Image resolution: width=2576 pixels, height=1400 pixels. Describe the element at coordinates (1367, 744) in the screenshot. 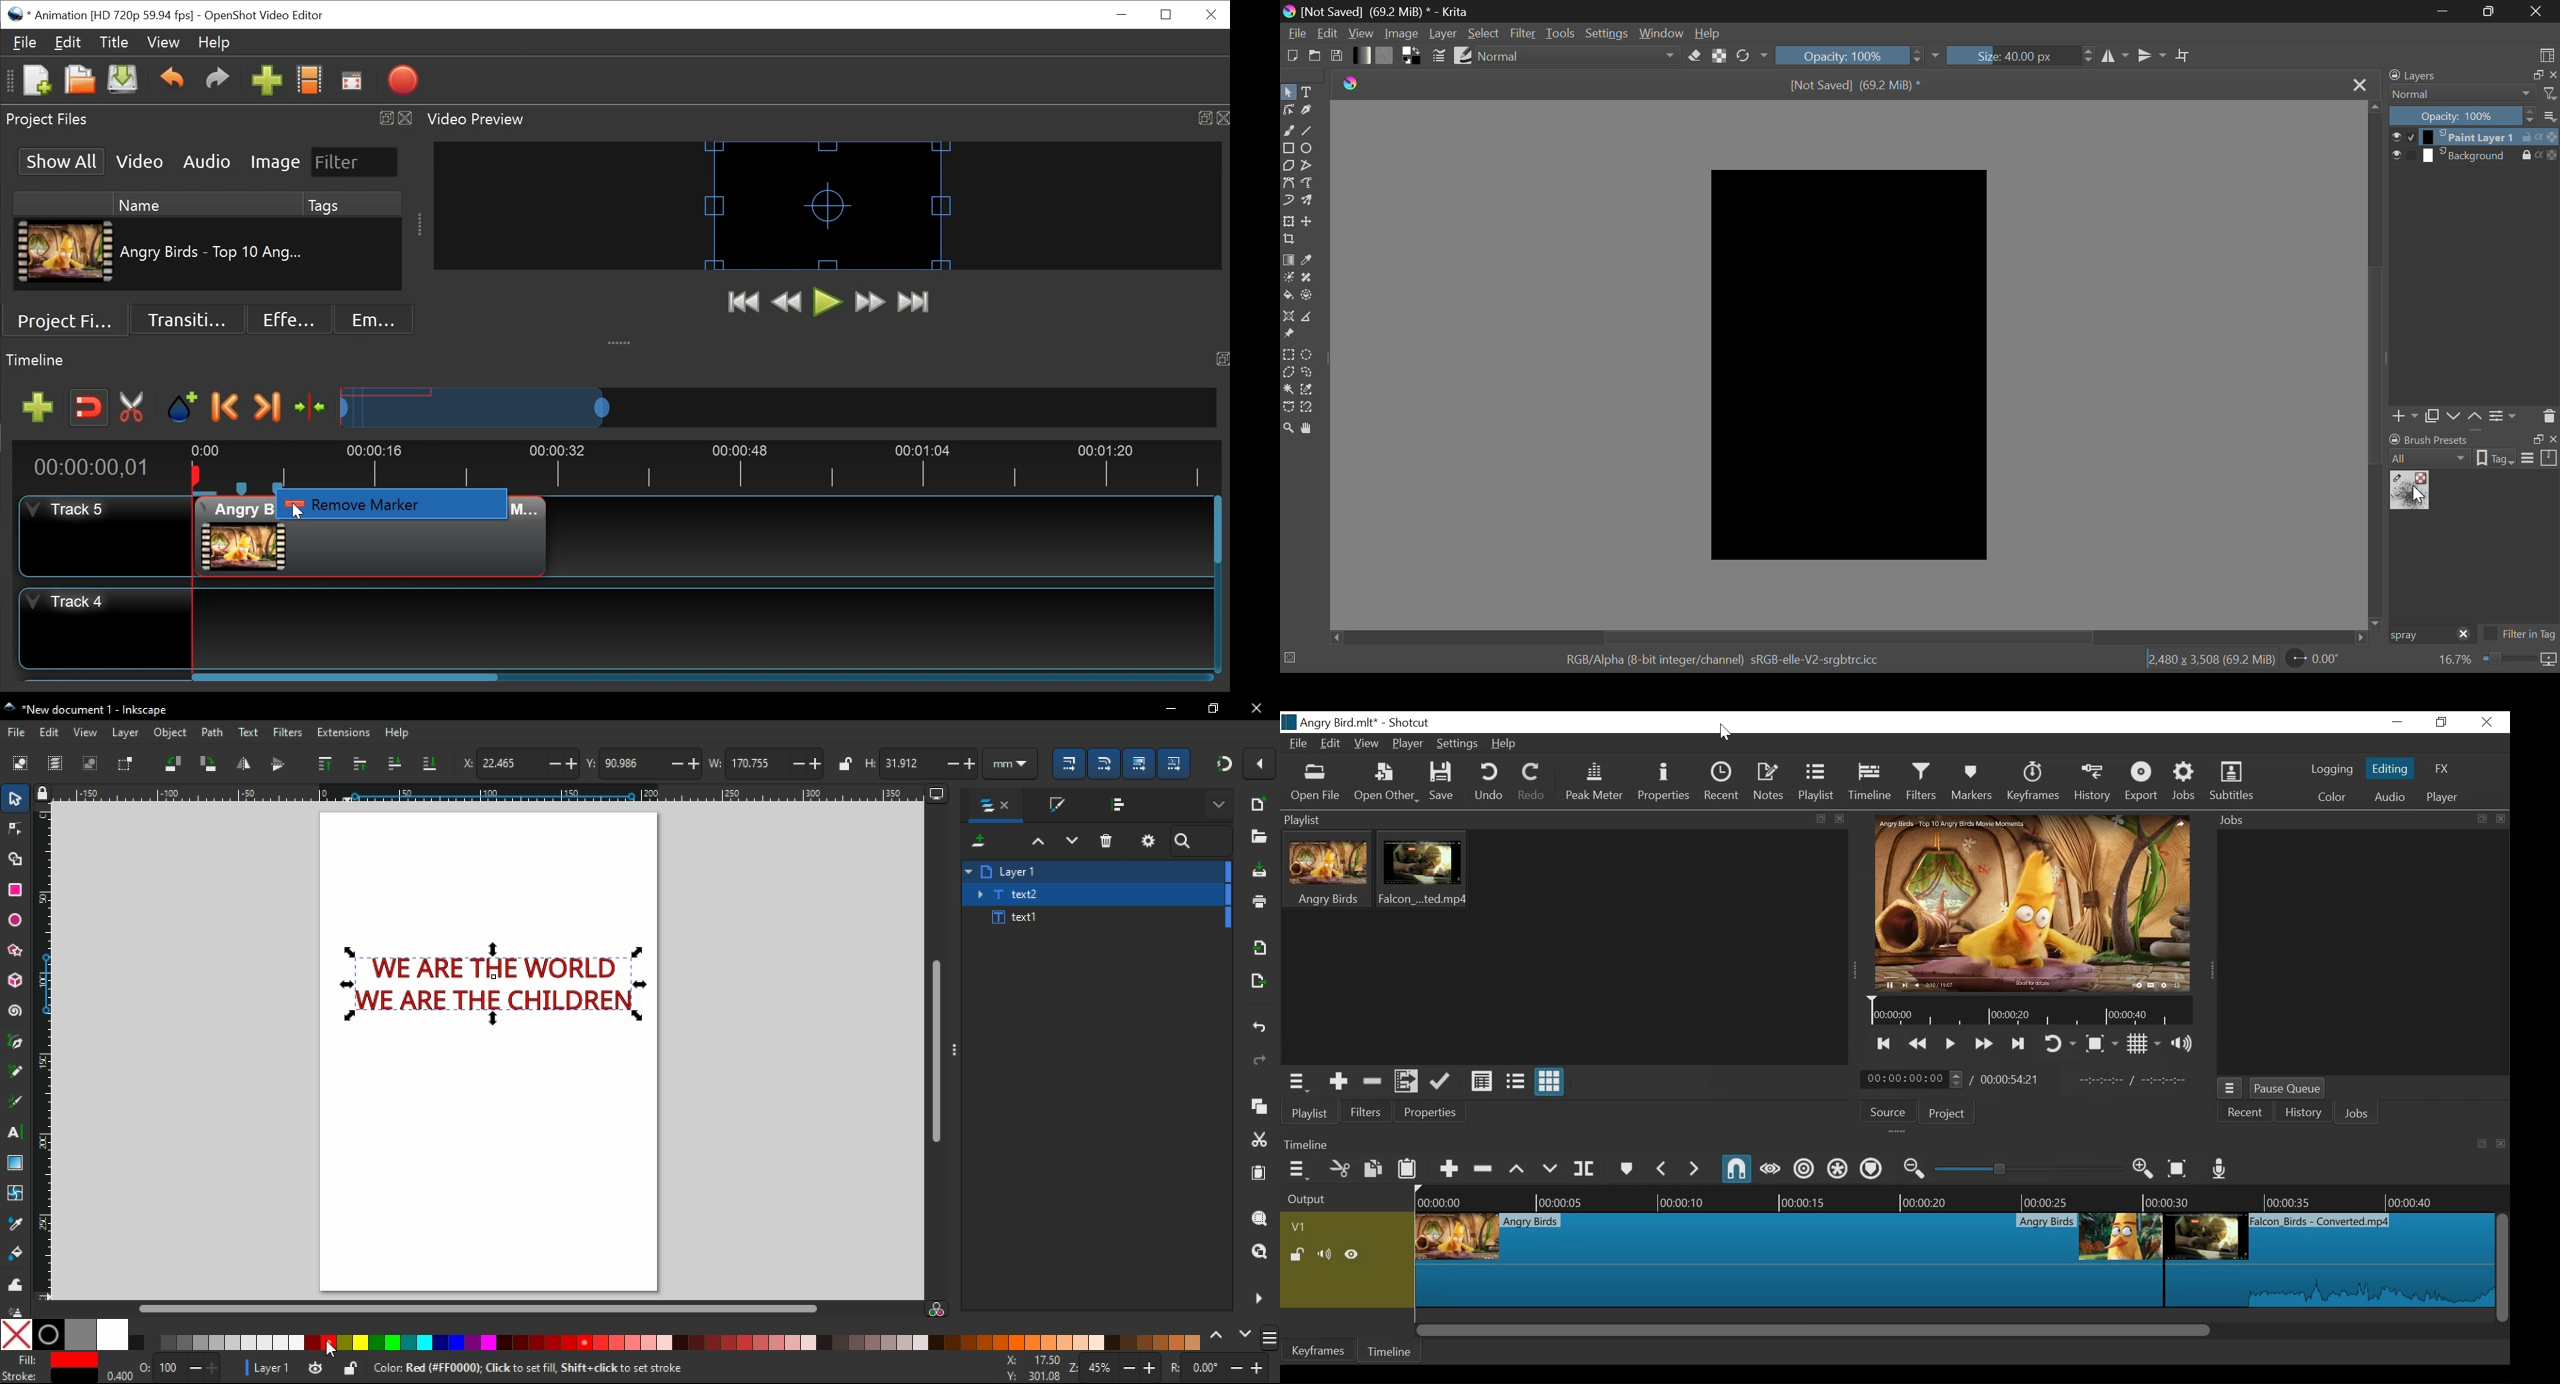

I see `View` at that location.